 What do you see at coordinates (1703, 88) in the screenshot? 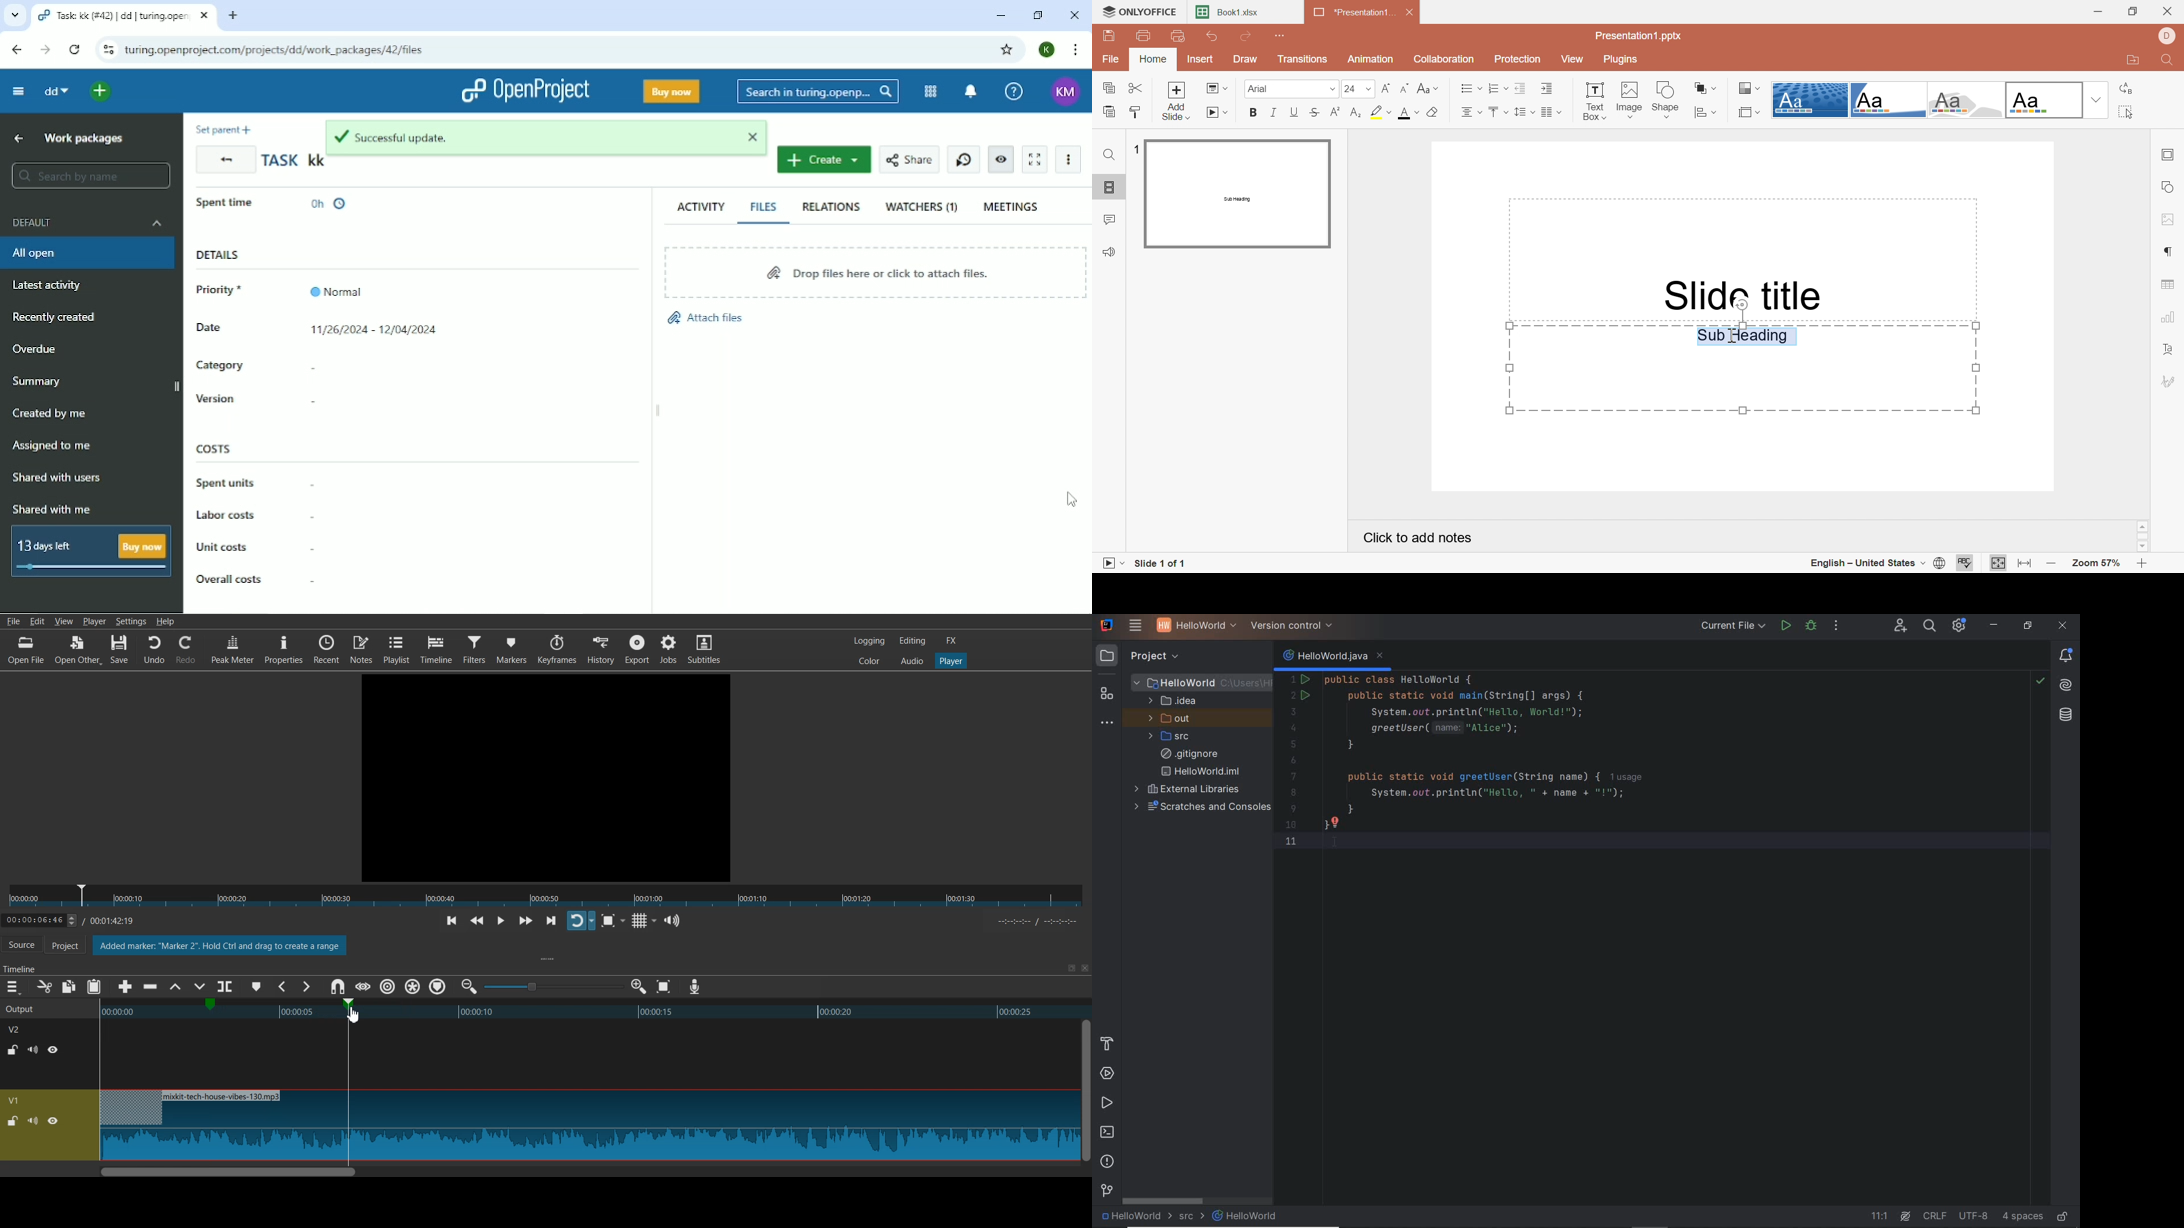
I see `Arrange shape` at bounding box center [1703, 88].